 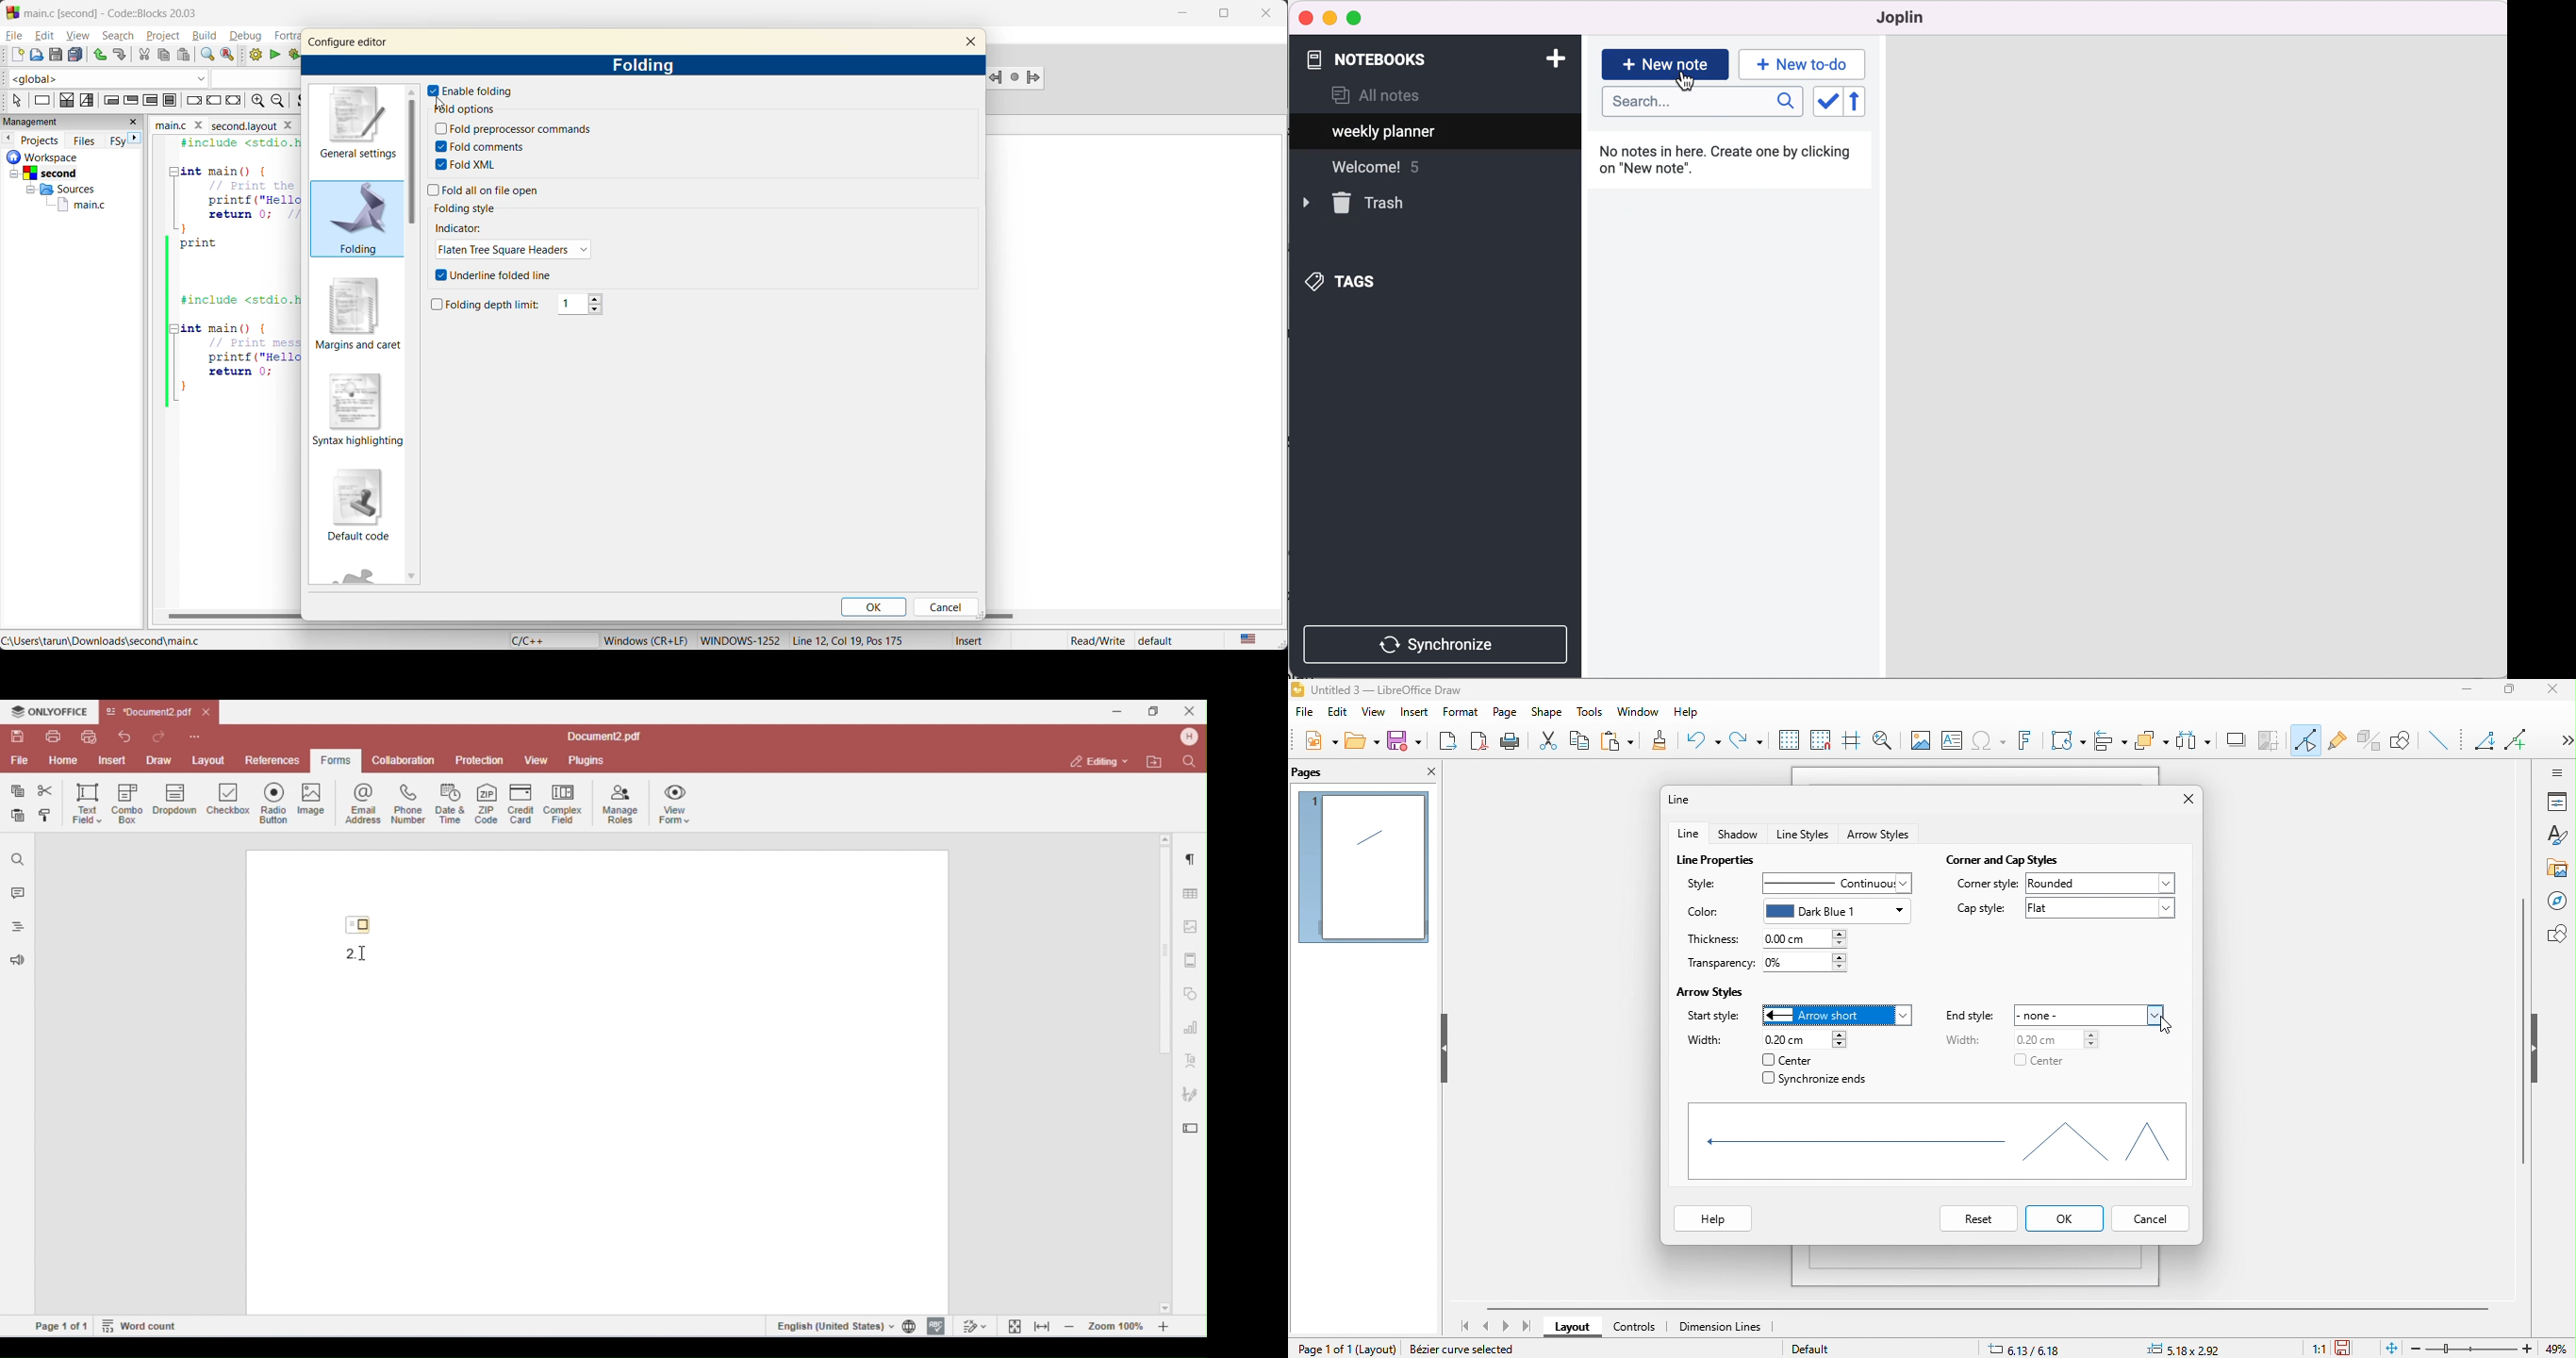 What do you see at coordinates (1933, 1143) in the screenshot?
I see `shapes` at bounding box center [1933, 1143].